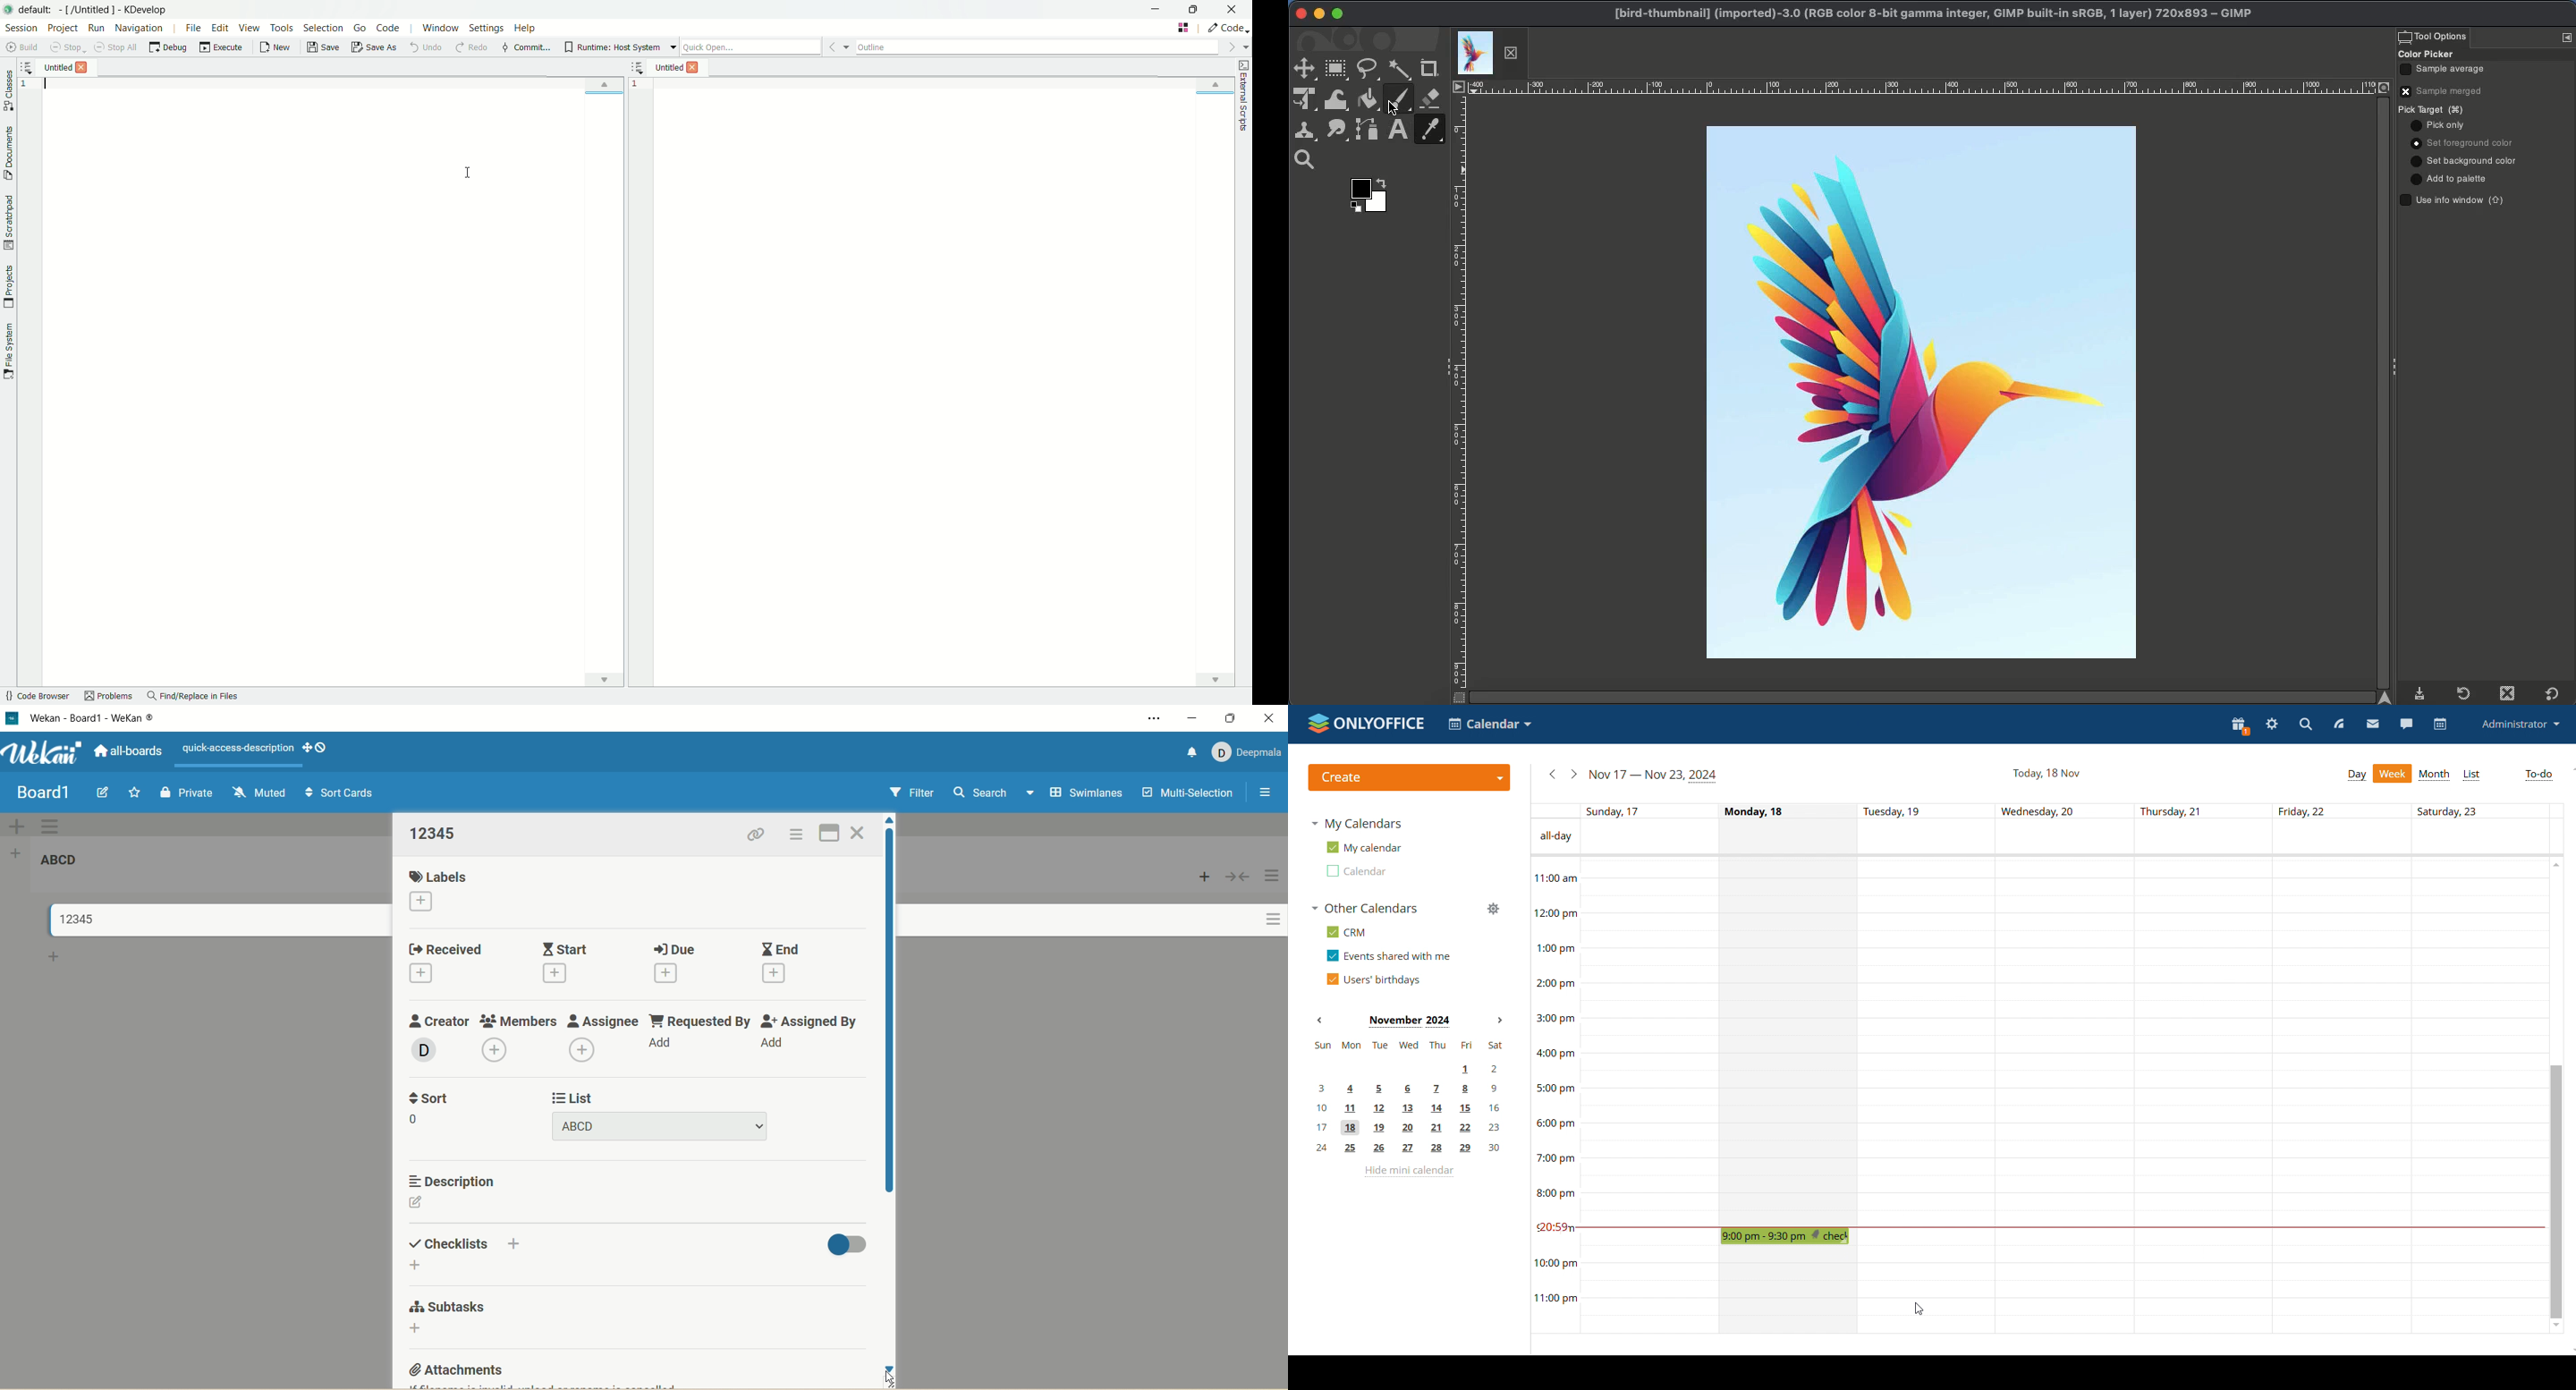  Describe the element at coordinates (2064, 837) in the screenshot. I see `all-day event` at that location.